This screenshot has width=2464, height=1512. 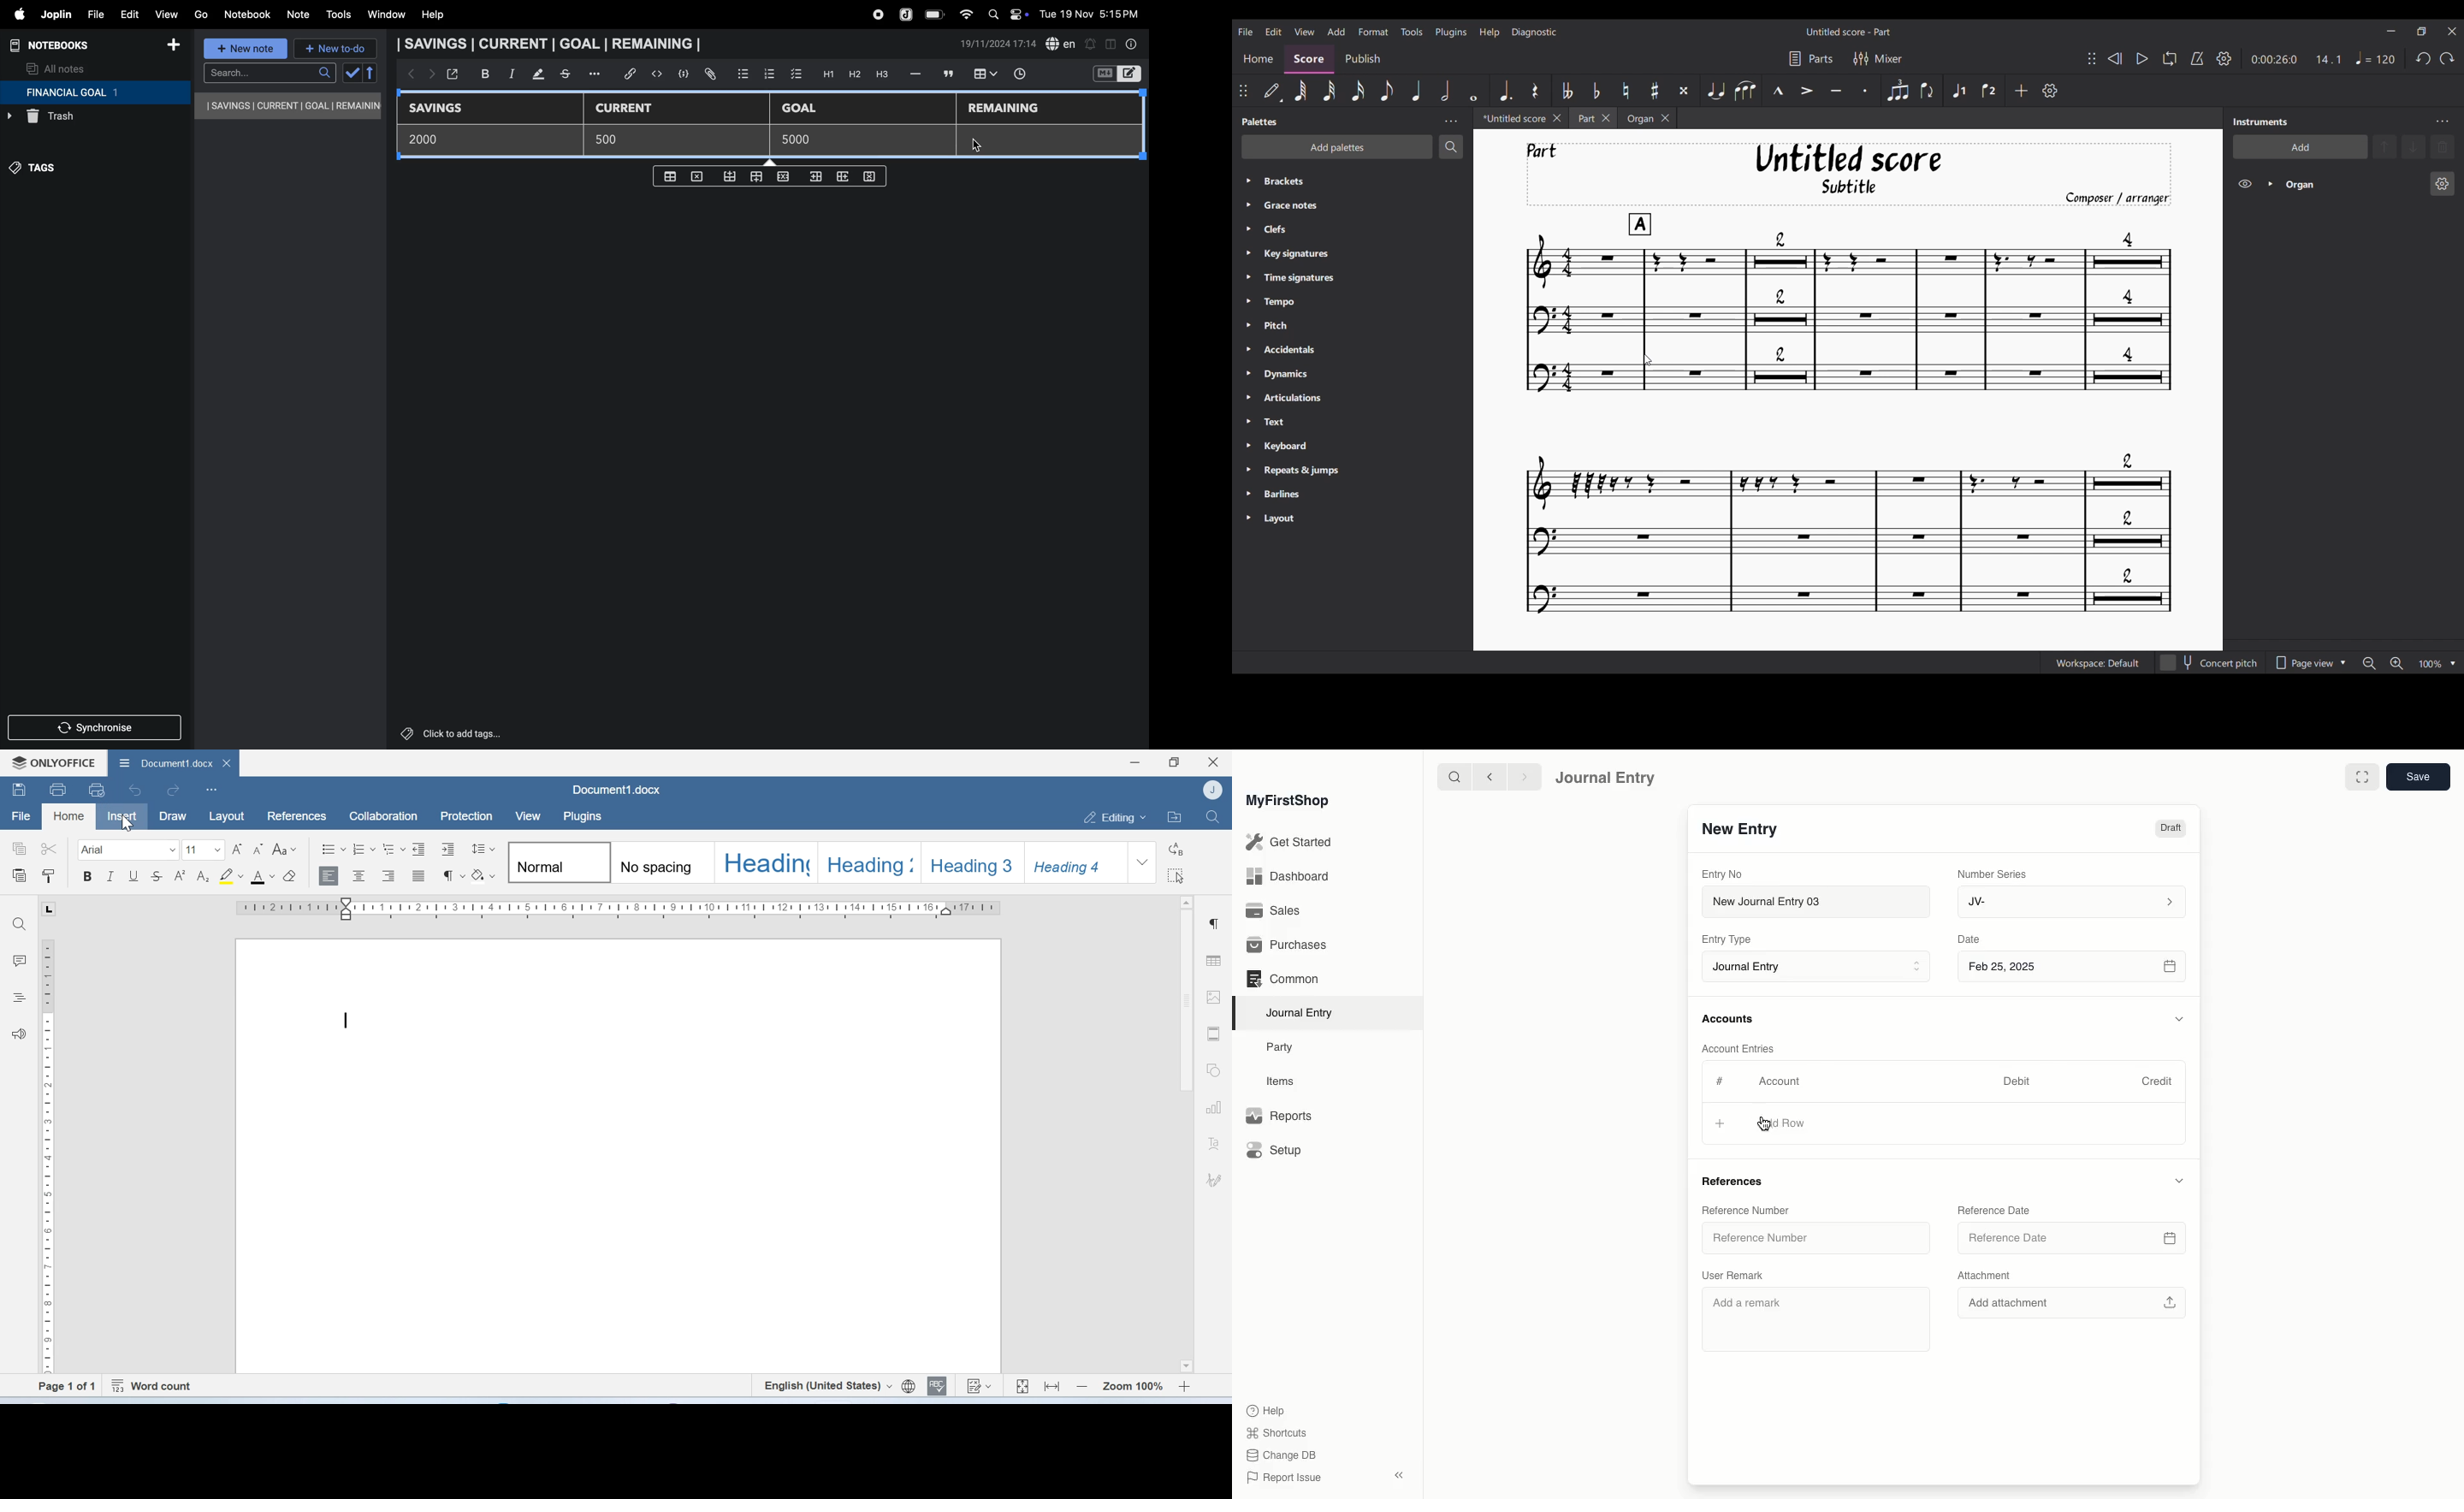 What do you see at coordinates (1744, 1049) in the screenshot?
I see `Account Entries` at bounding box center [1744, 1049].